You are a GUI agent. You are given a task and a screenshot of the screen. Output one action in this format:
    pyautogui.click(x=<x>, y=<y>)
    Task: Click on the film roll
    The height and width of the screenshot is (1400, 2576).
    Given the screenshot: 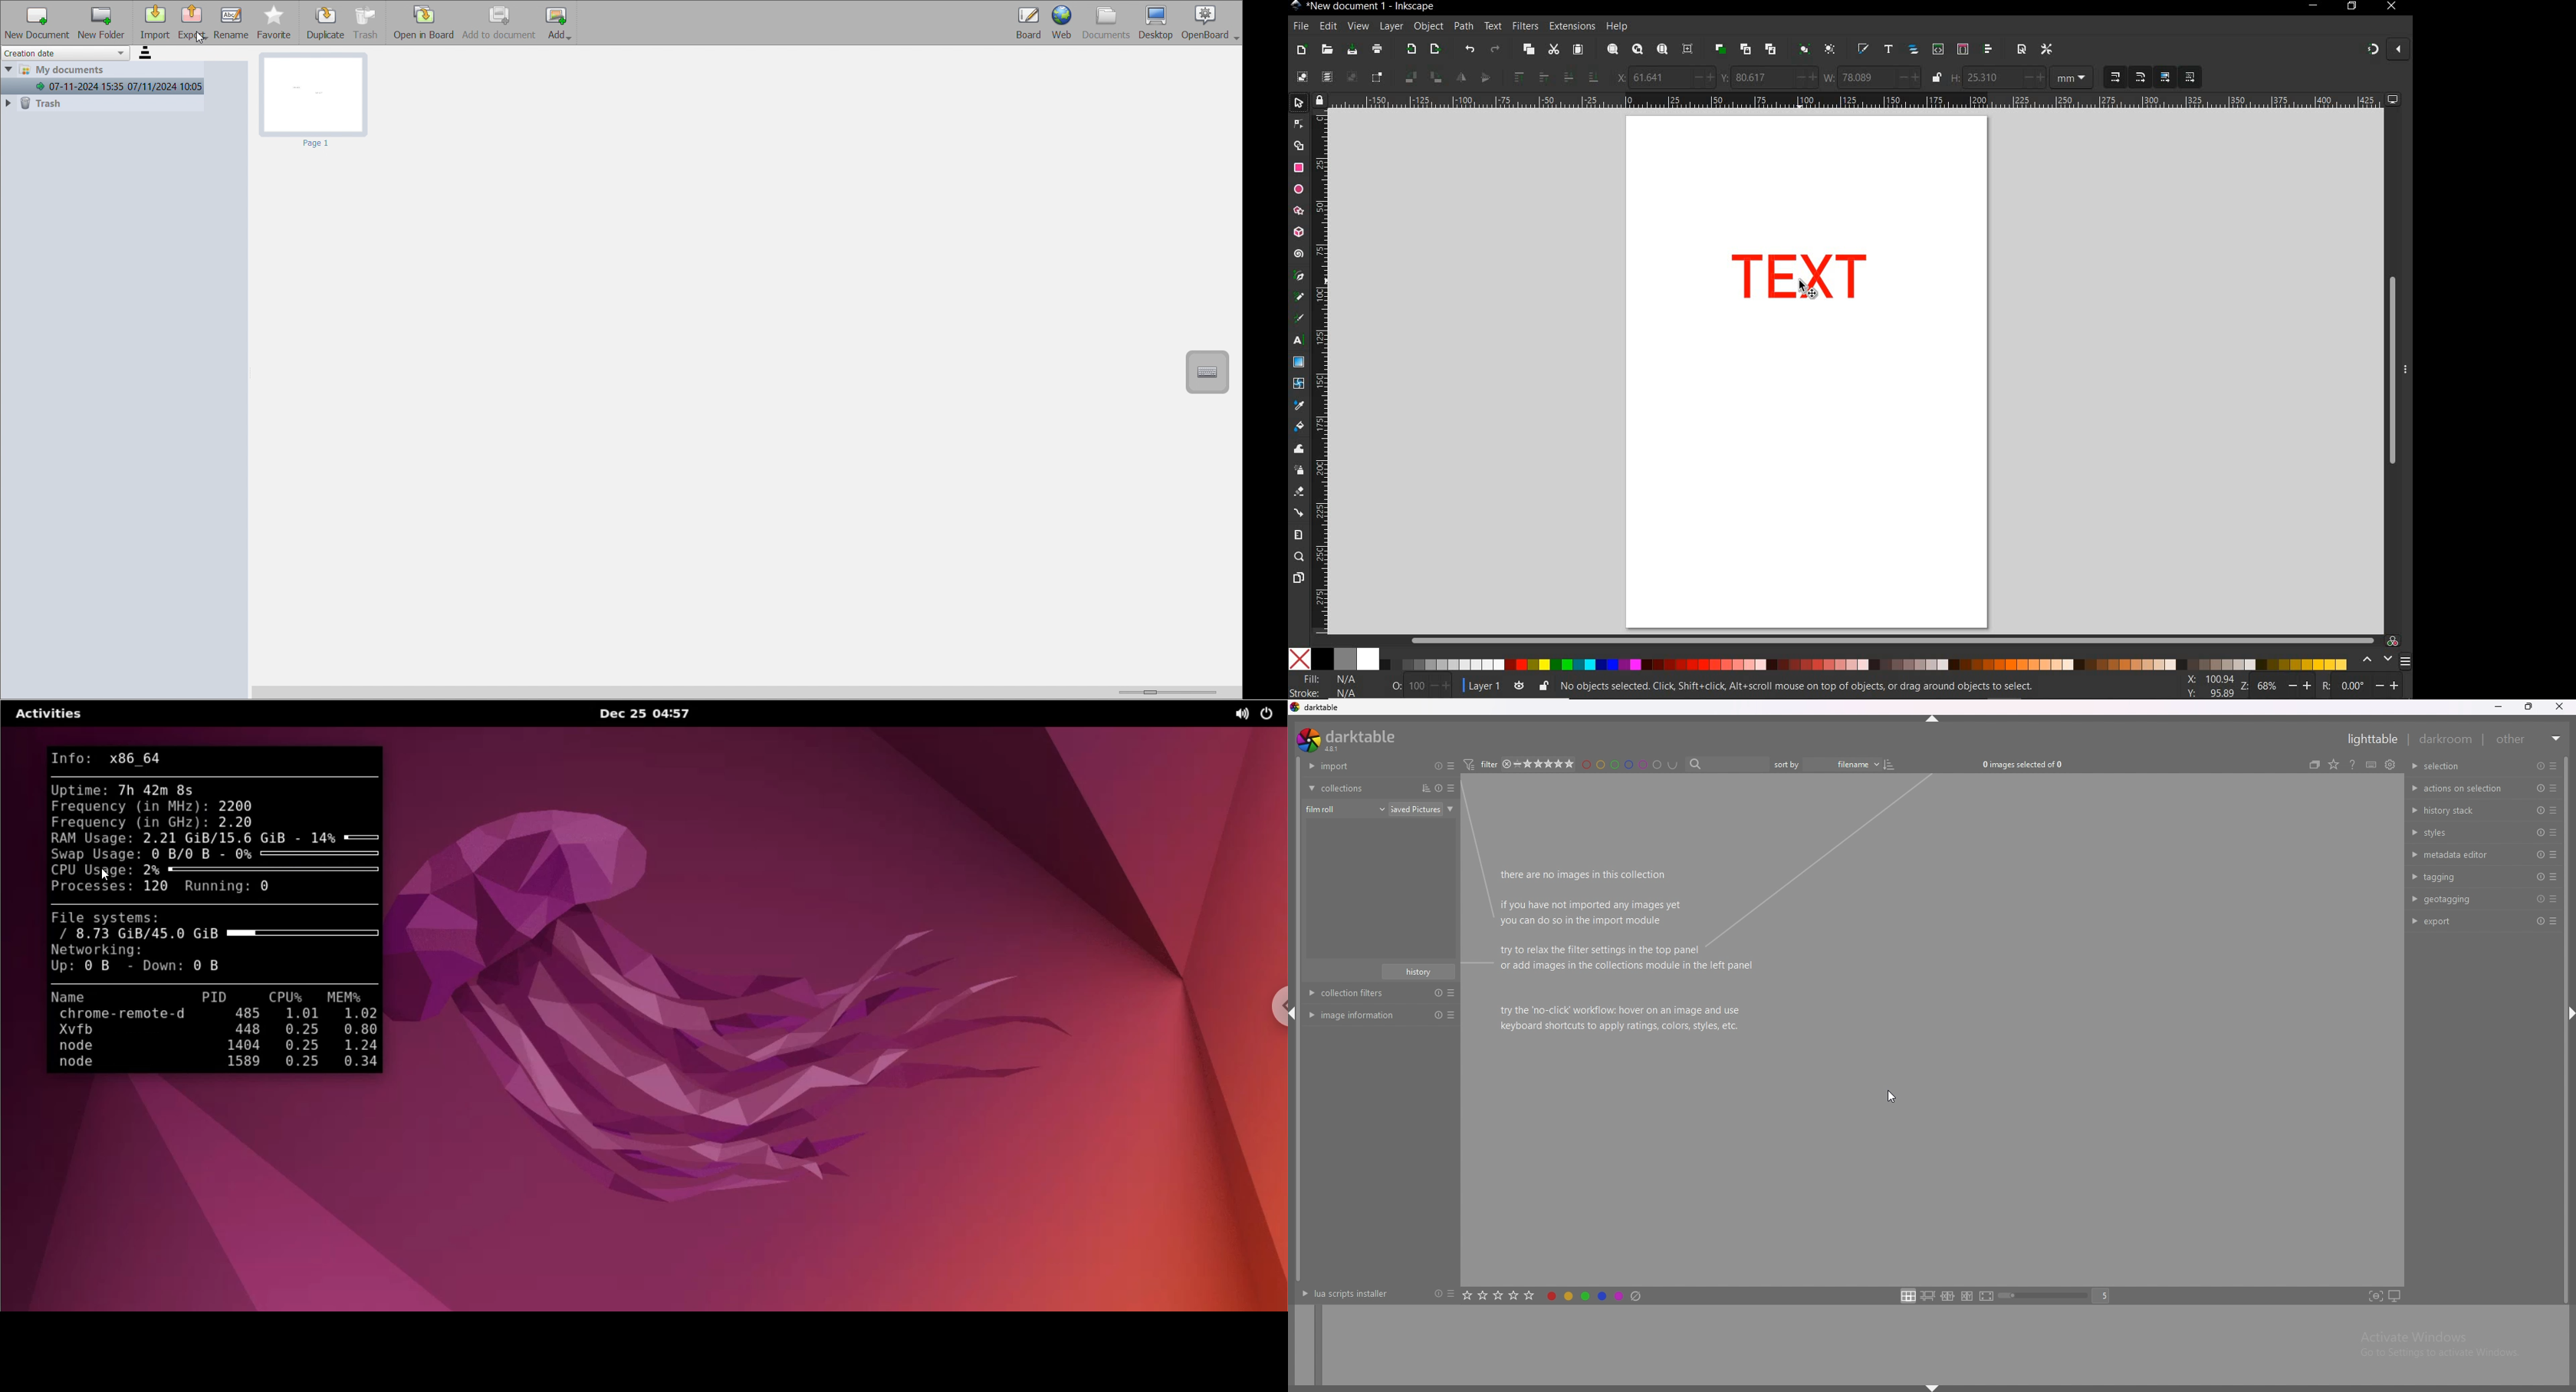 What is the action you would take?
    pyautogui.click(x=1346, y=809)
    